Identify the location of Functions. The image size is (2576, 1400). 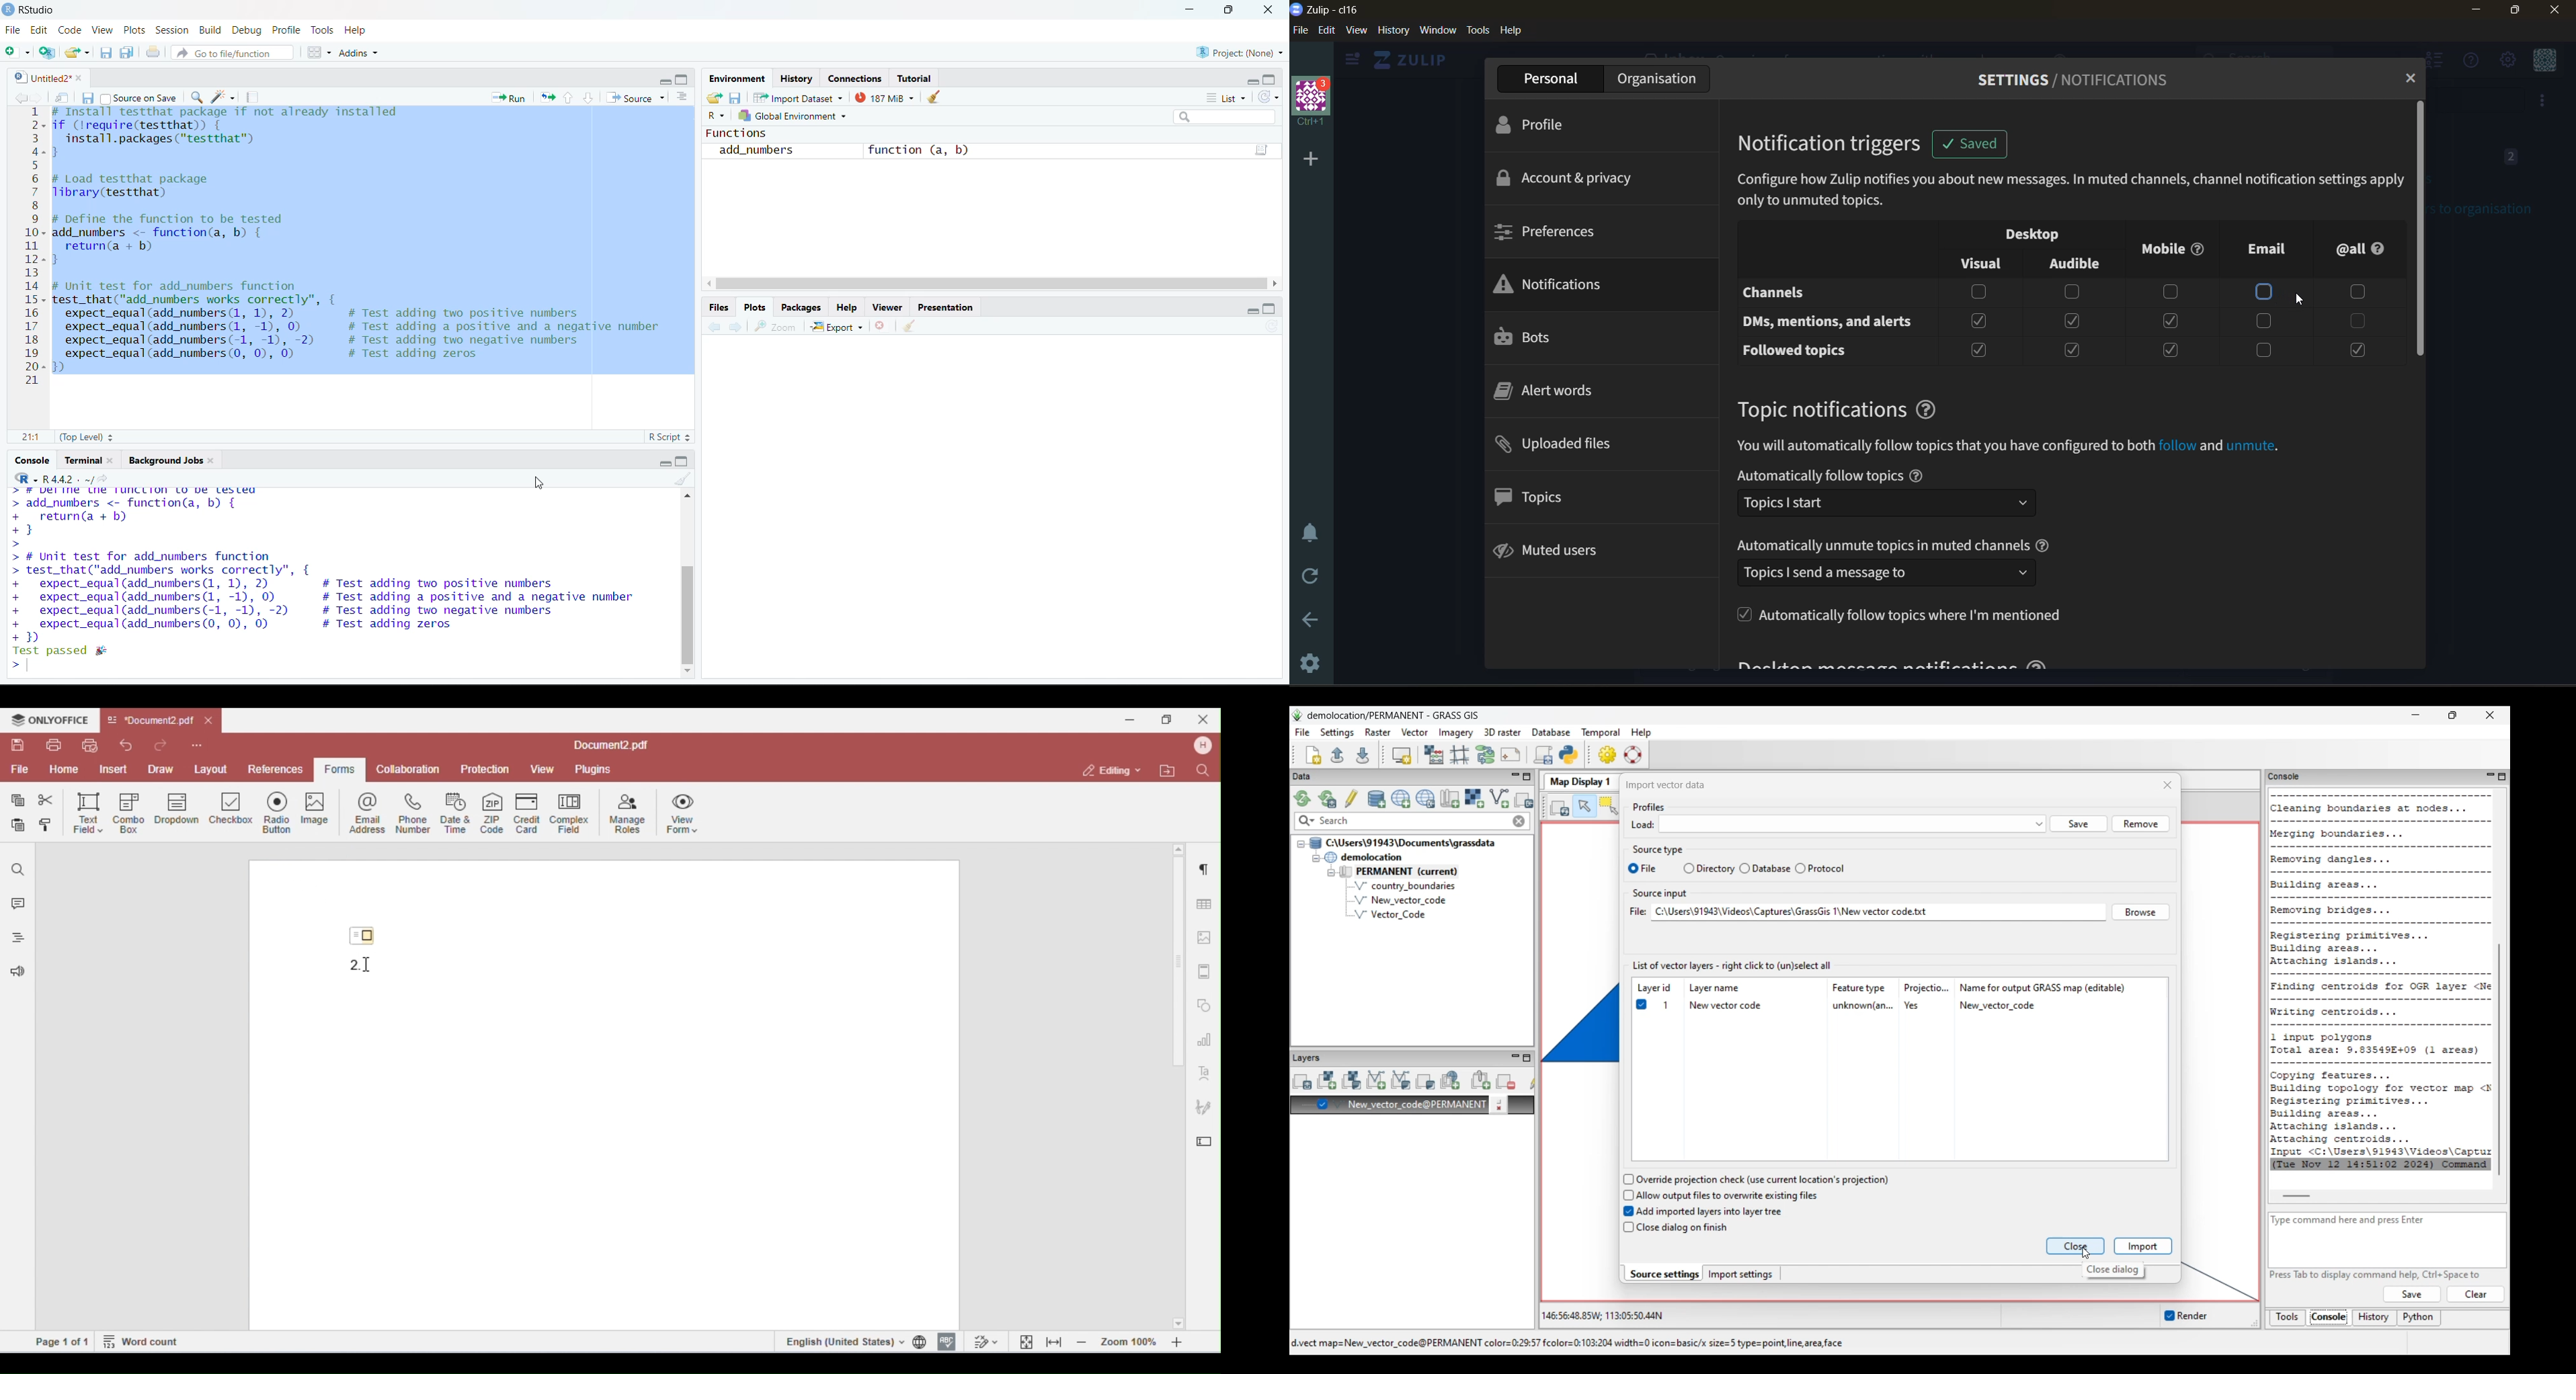
(737, 133).